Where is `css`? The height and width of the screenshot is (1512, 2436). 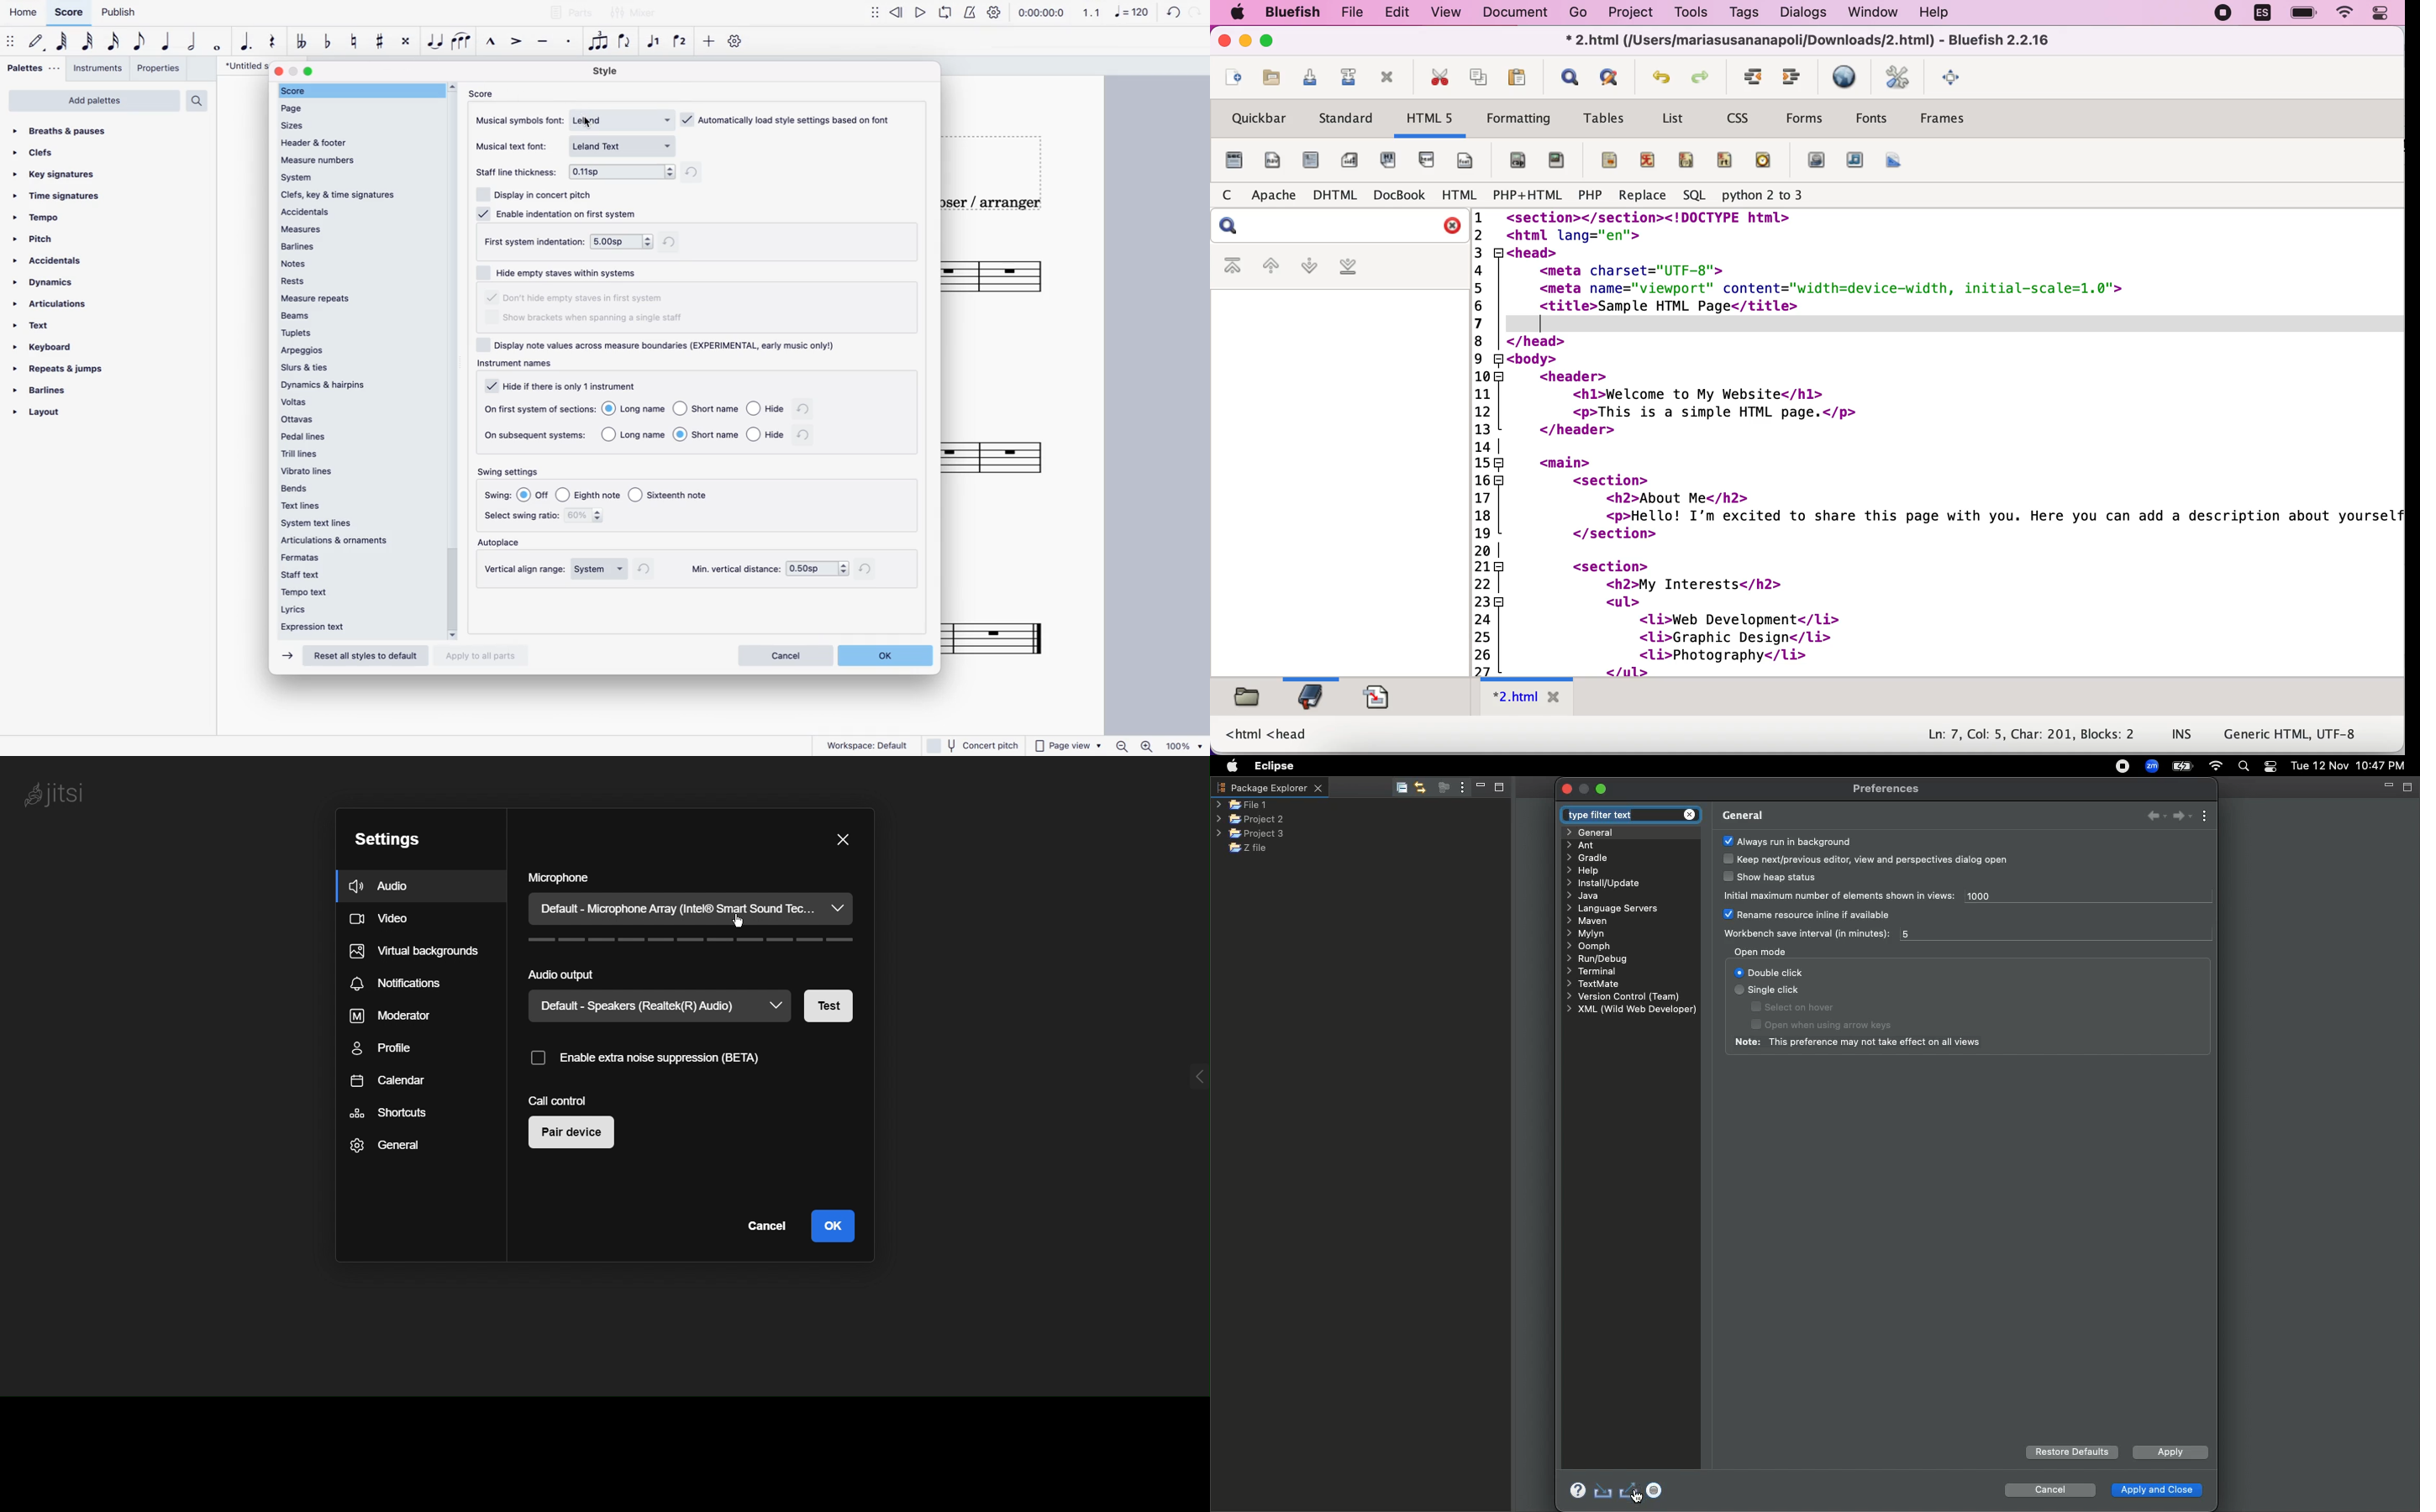
css is located at coordinates (1742, 116).